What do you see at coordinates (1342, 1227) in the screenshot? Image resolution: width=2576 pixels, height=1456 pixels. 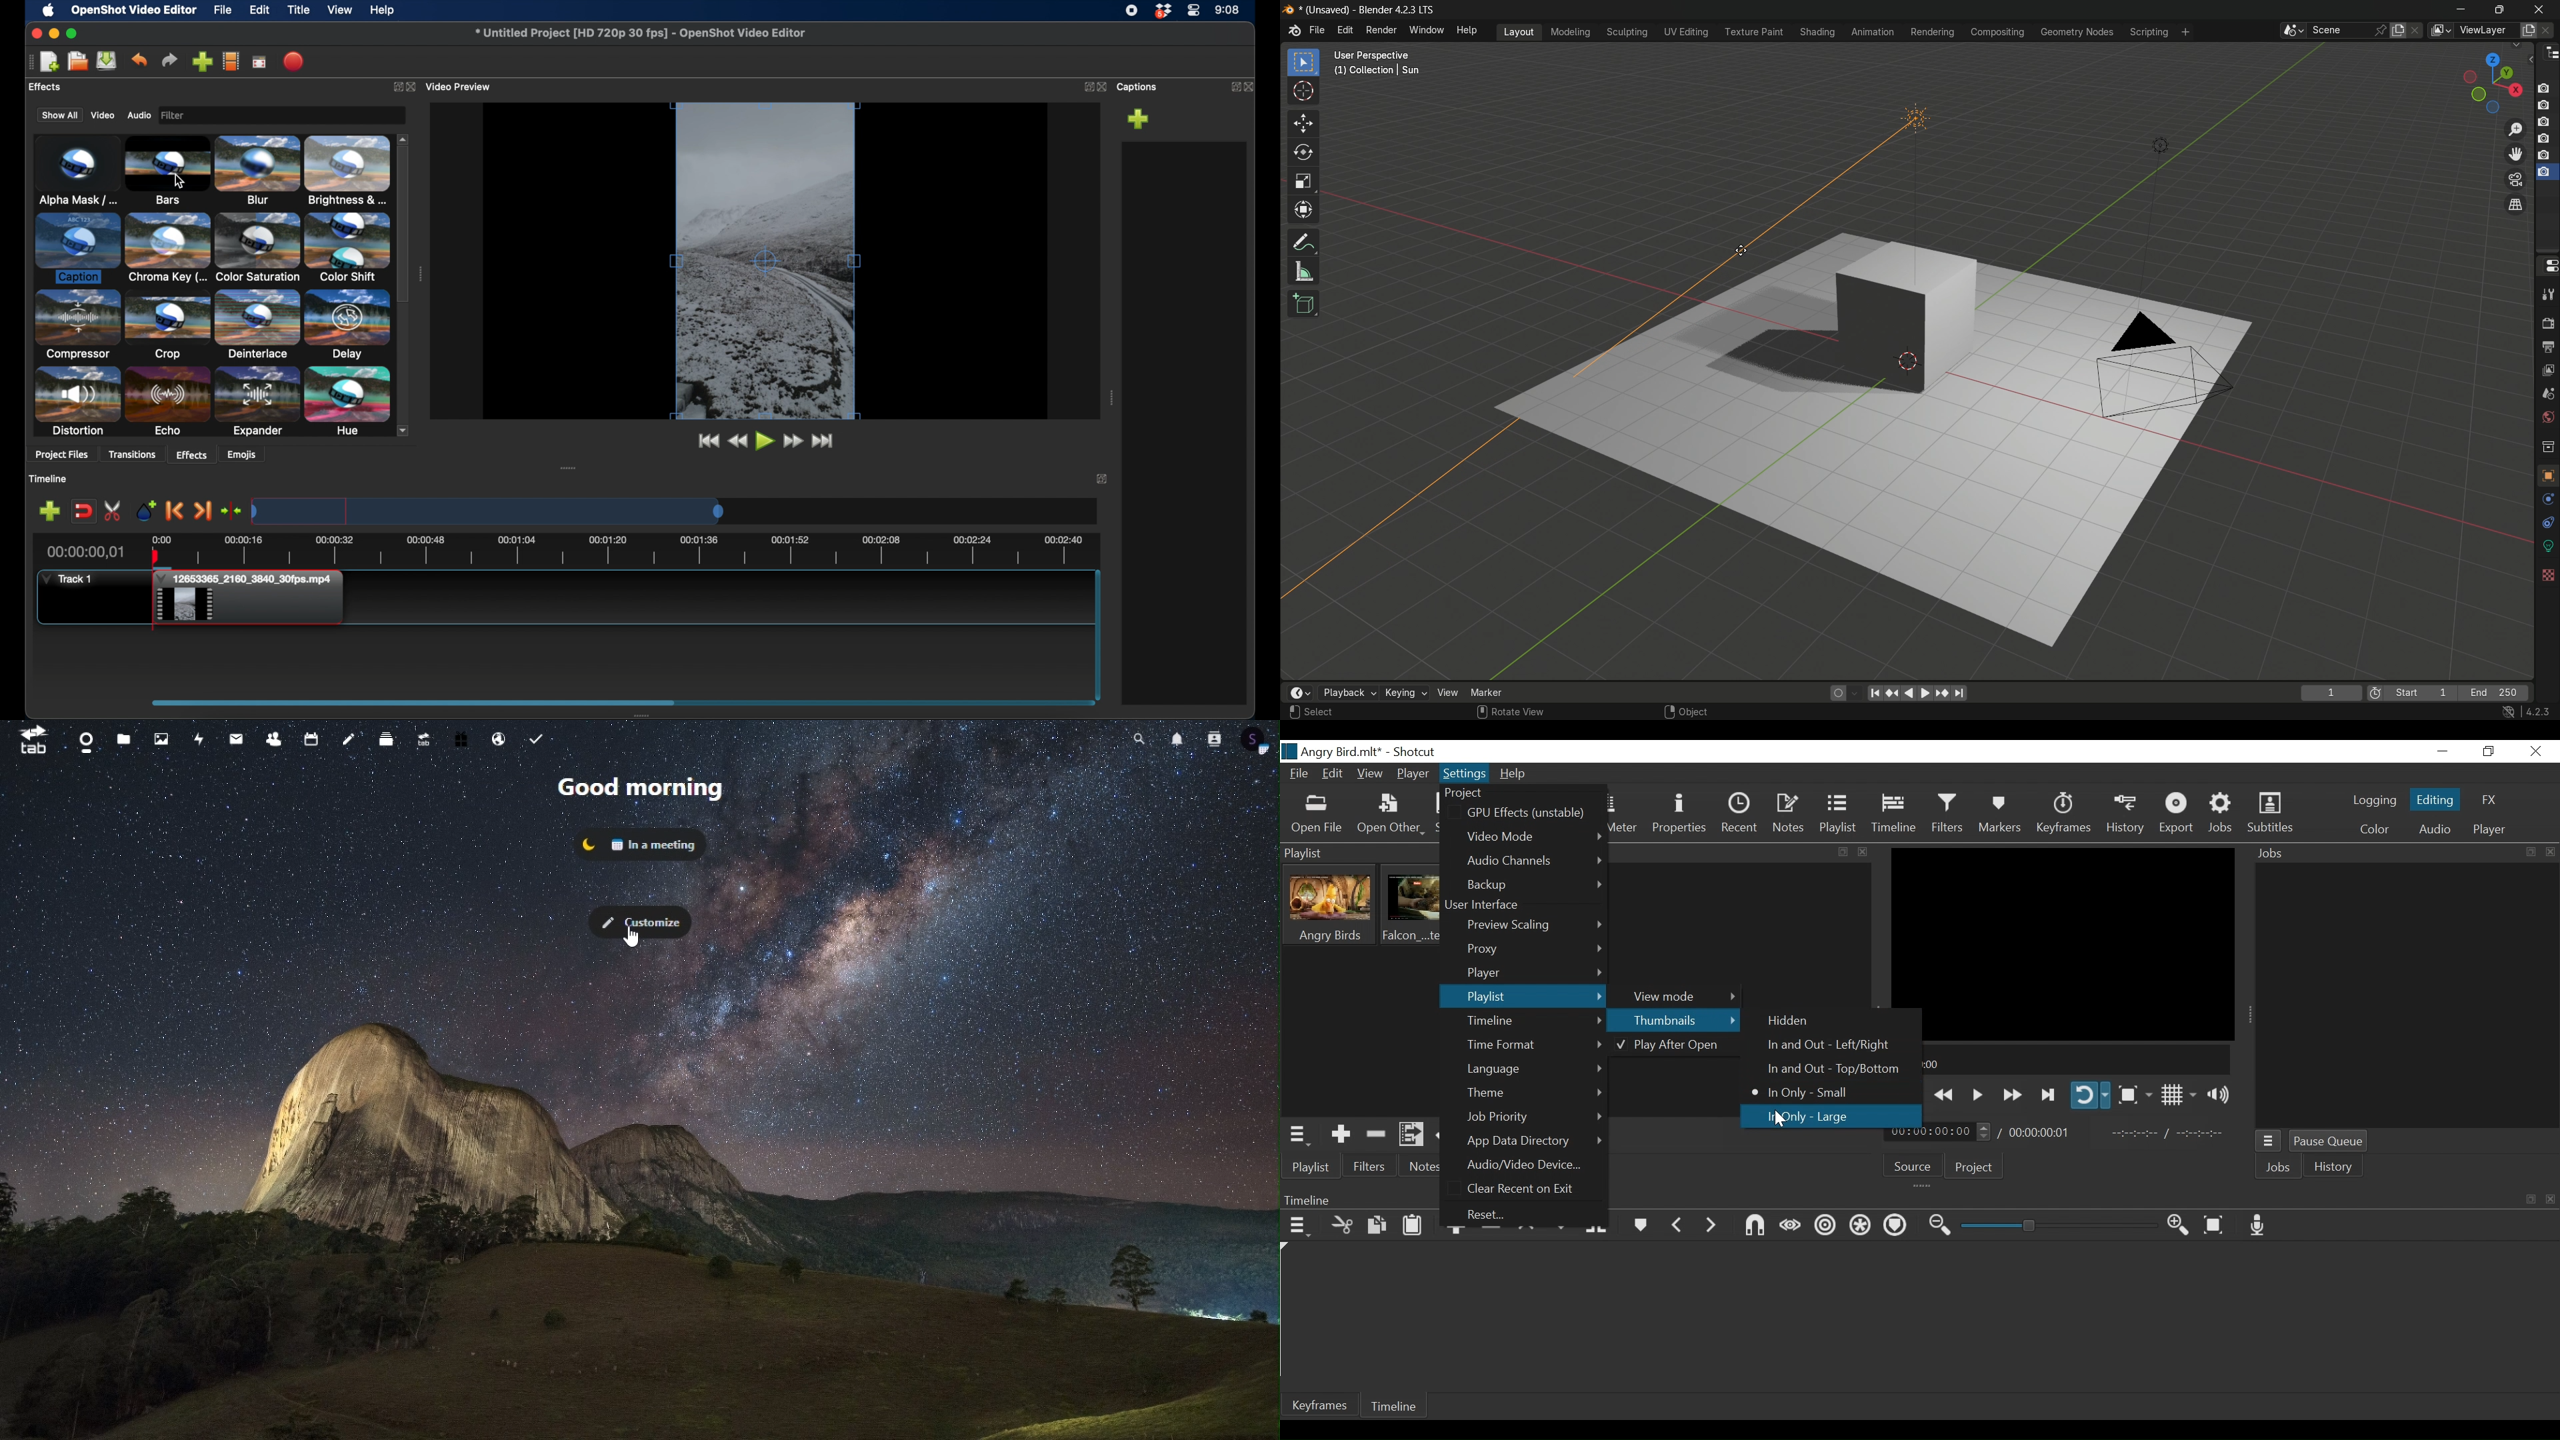 I see `Cut` at bounding box center [1342, 1227].